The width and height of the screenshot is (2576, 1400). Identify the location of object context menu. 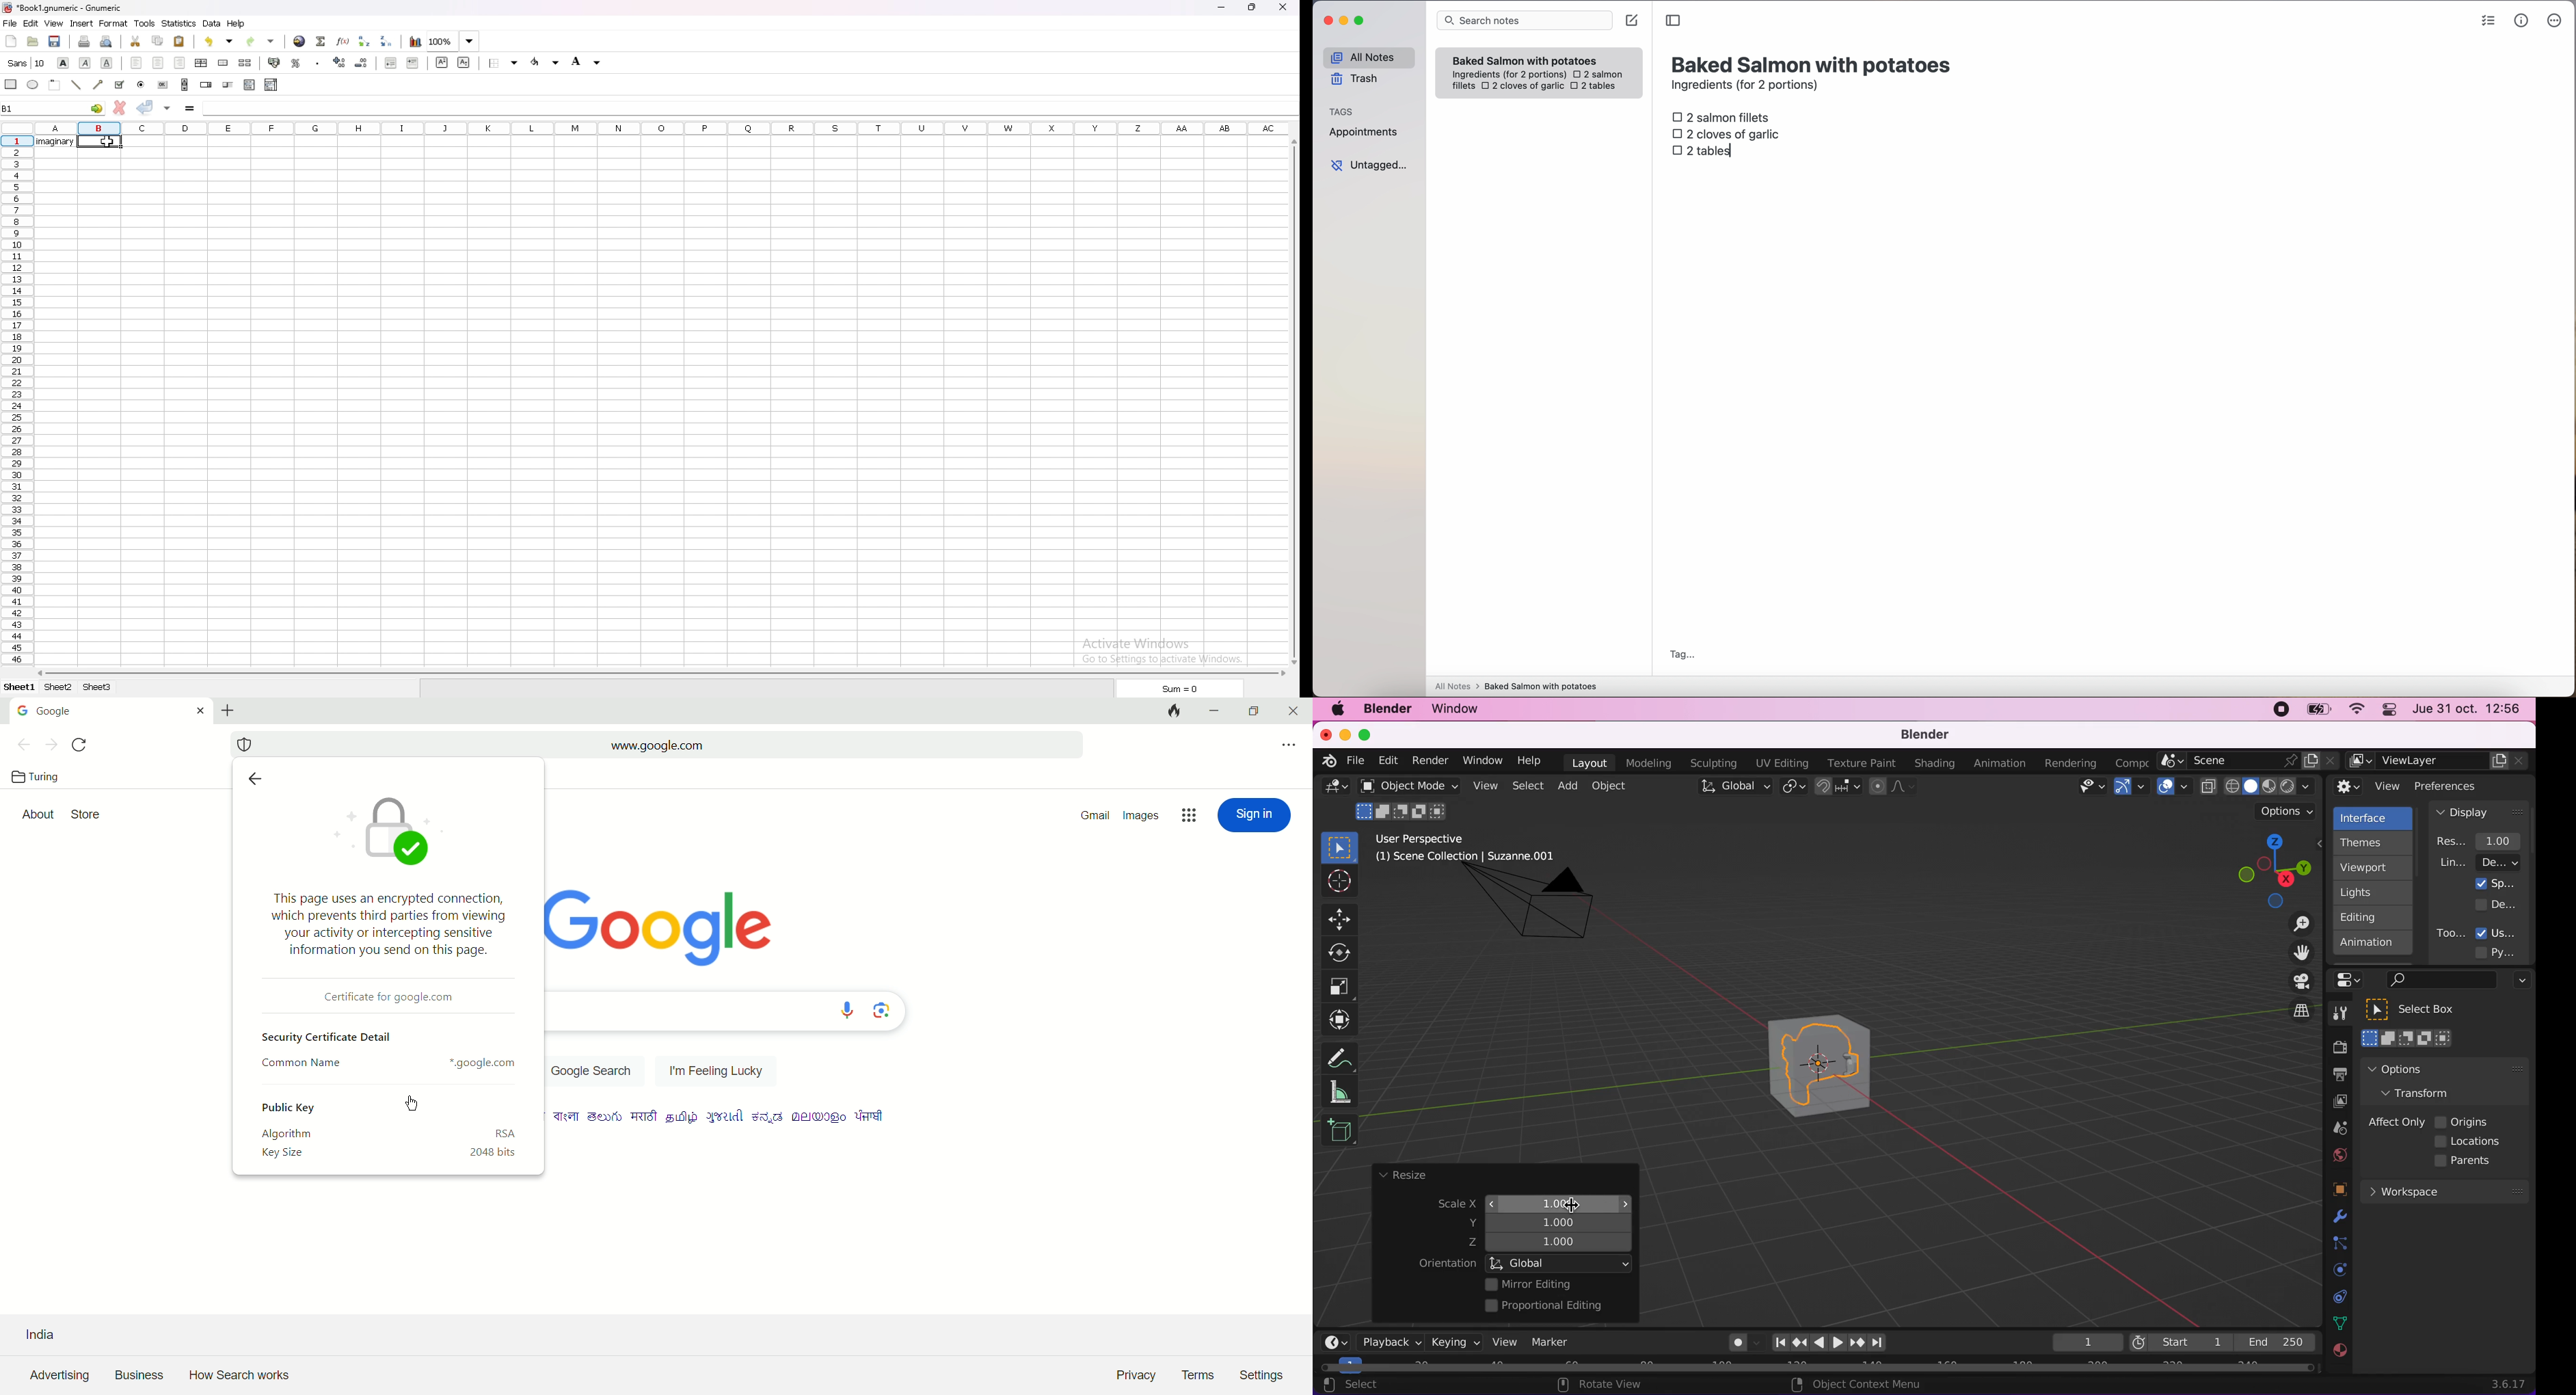
(1859, 1384).